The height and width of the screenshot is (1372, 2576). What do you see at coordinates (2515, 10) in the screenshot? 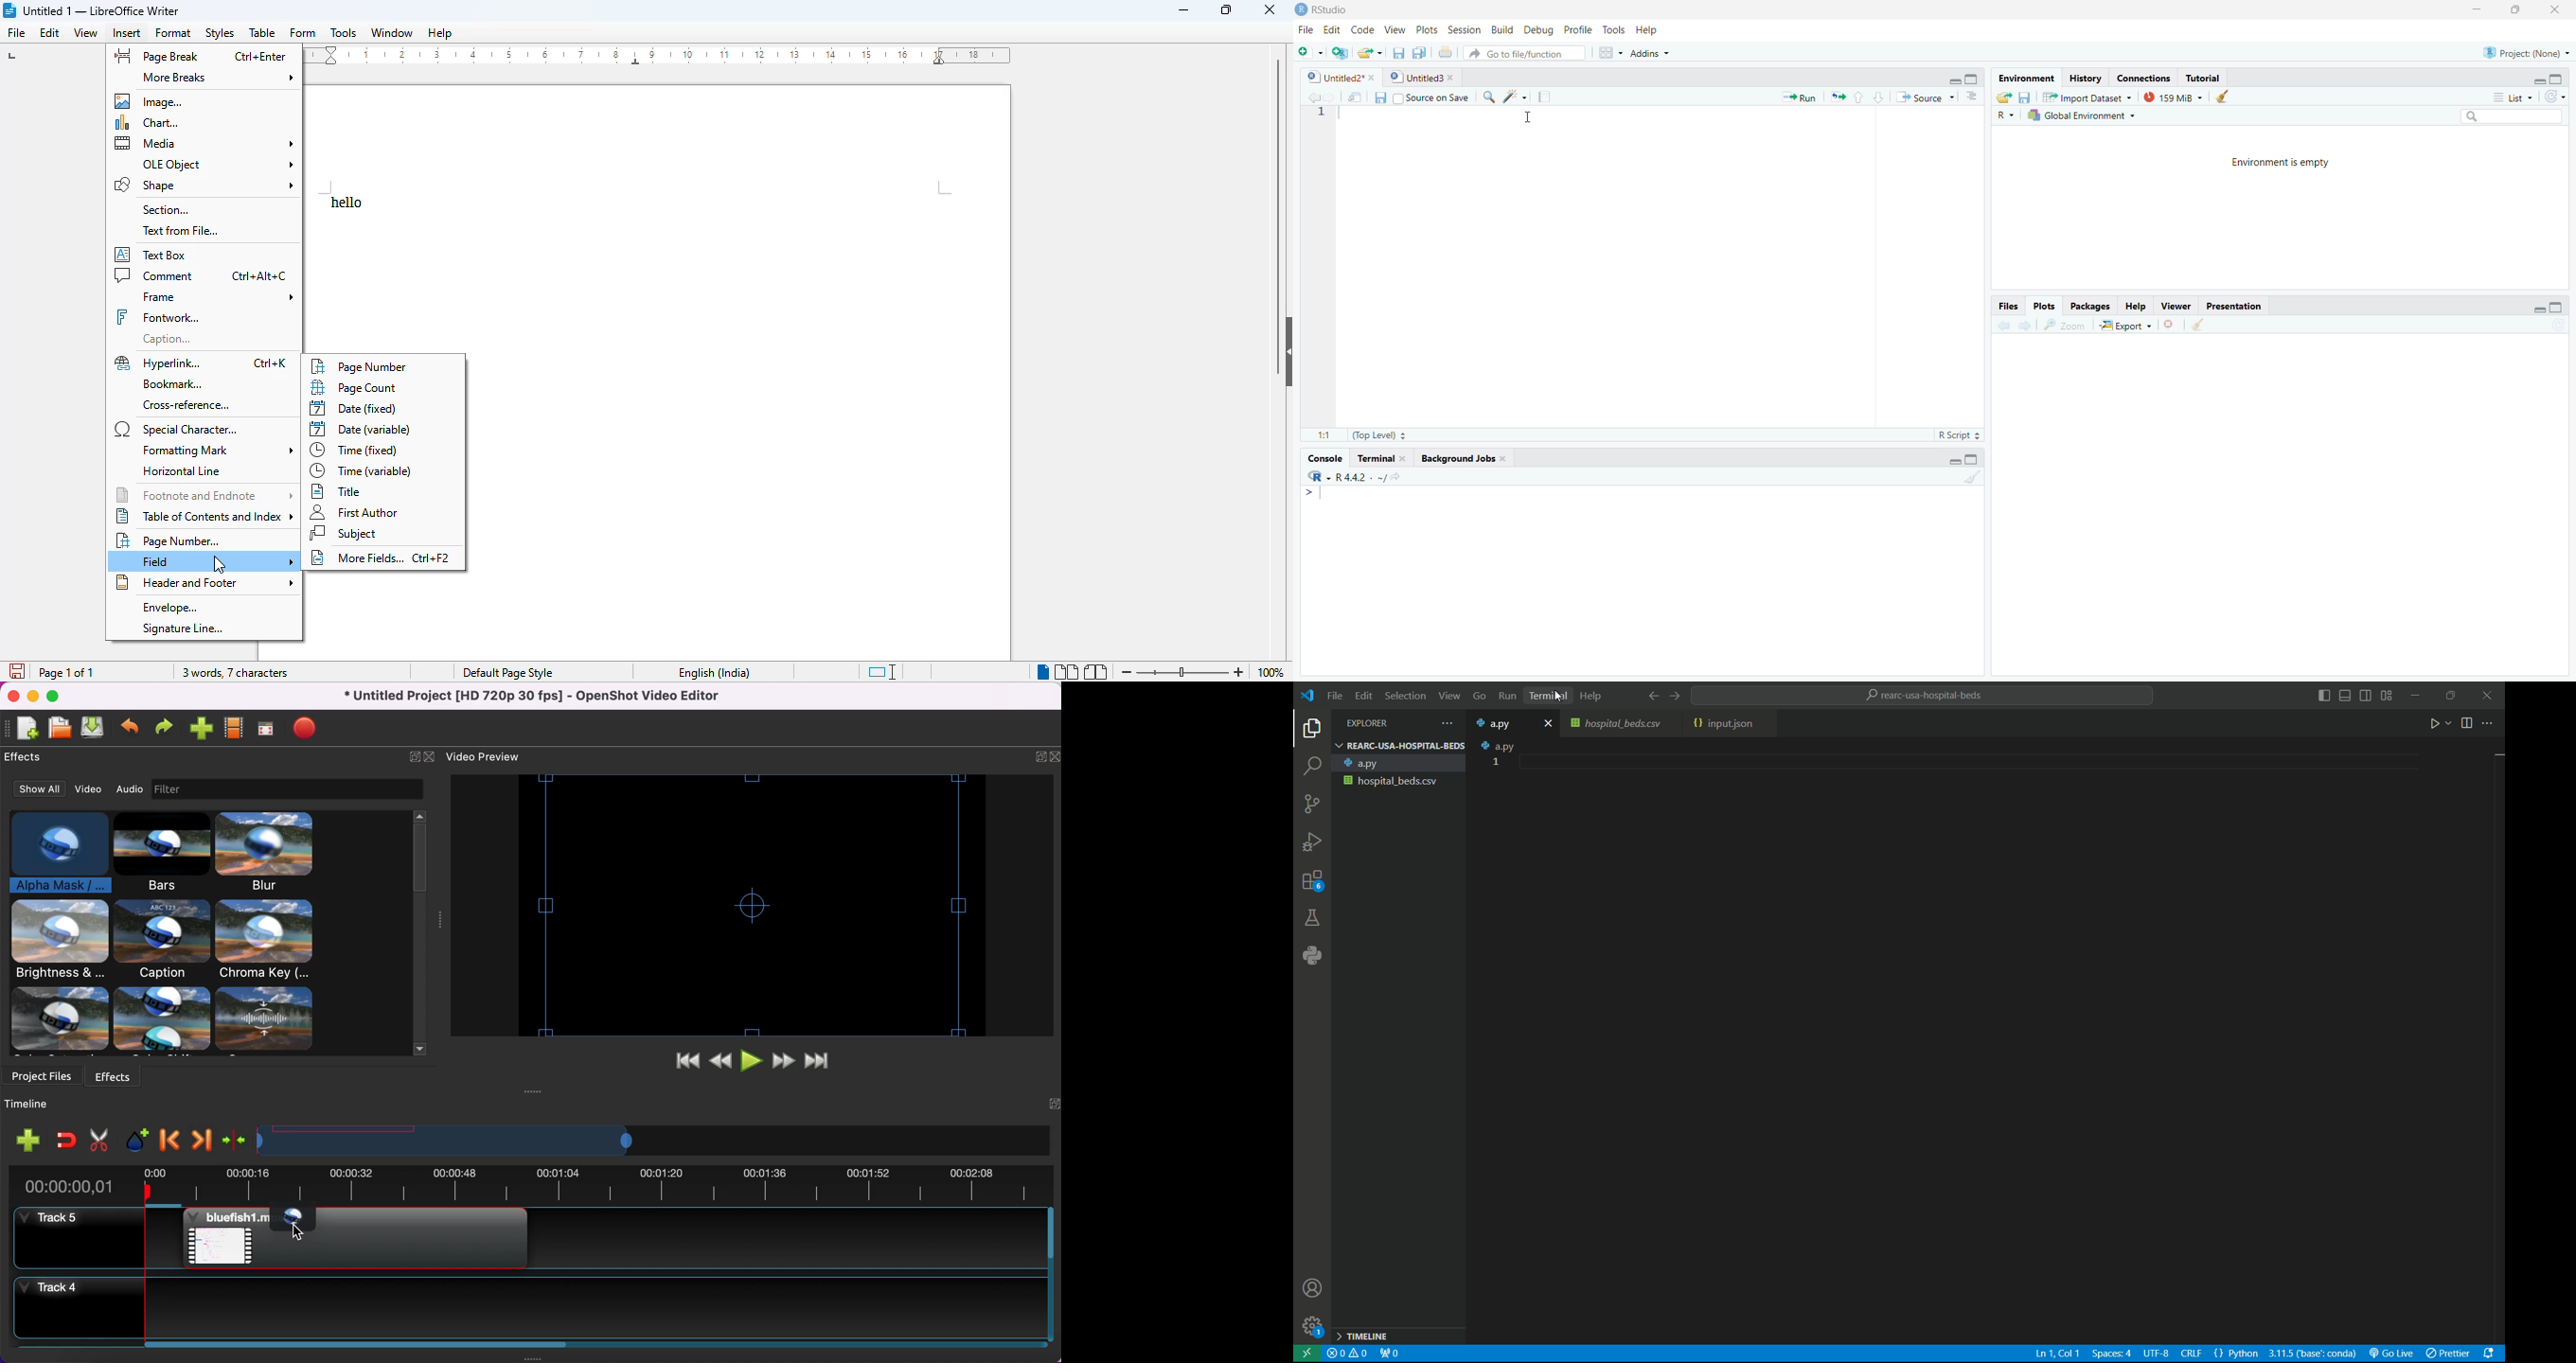
I see `Restore Down` at bounding box center [2515, 10].